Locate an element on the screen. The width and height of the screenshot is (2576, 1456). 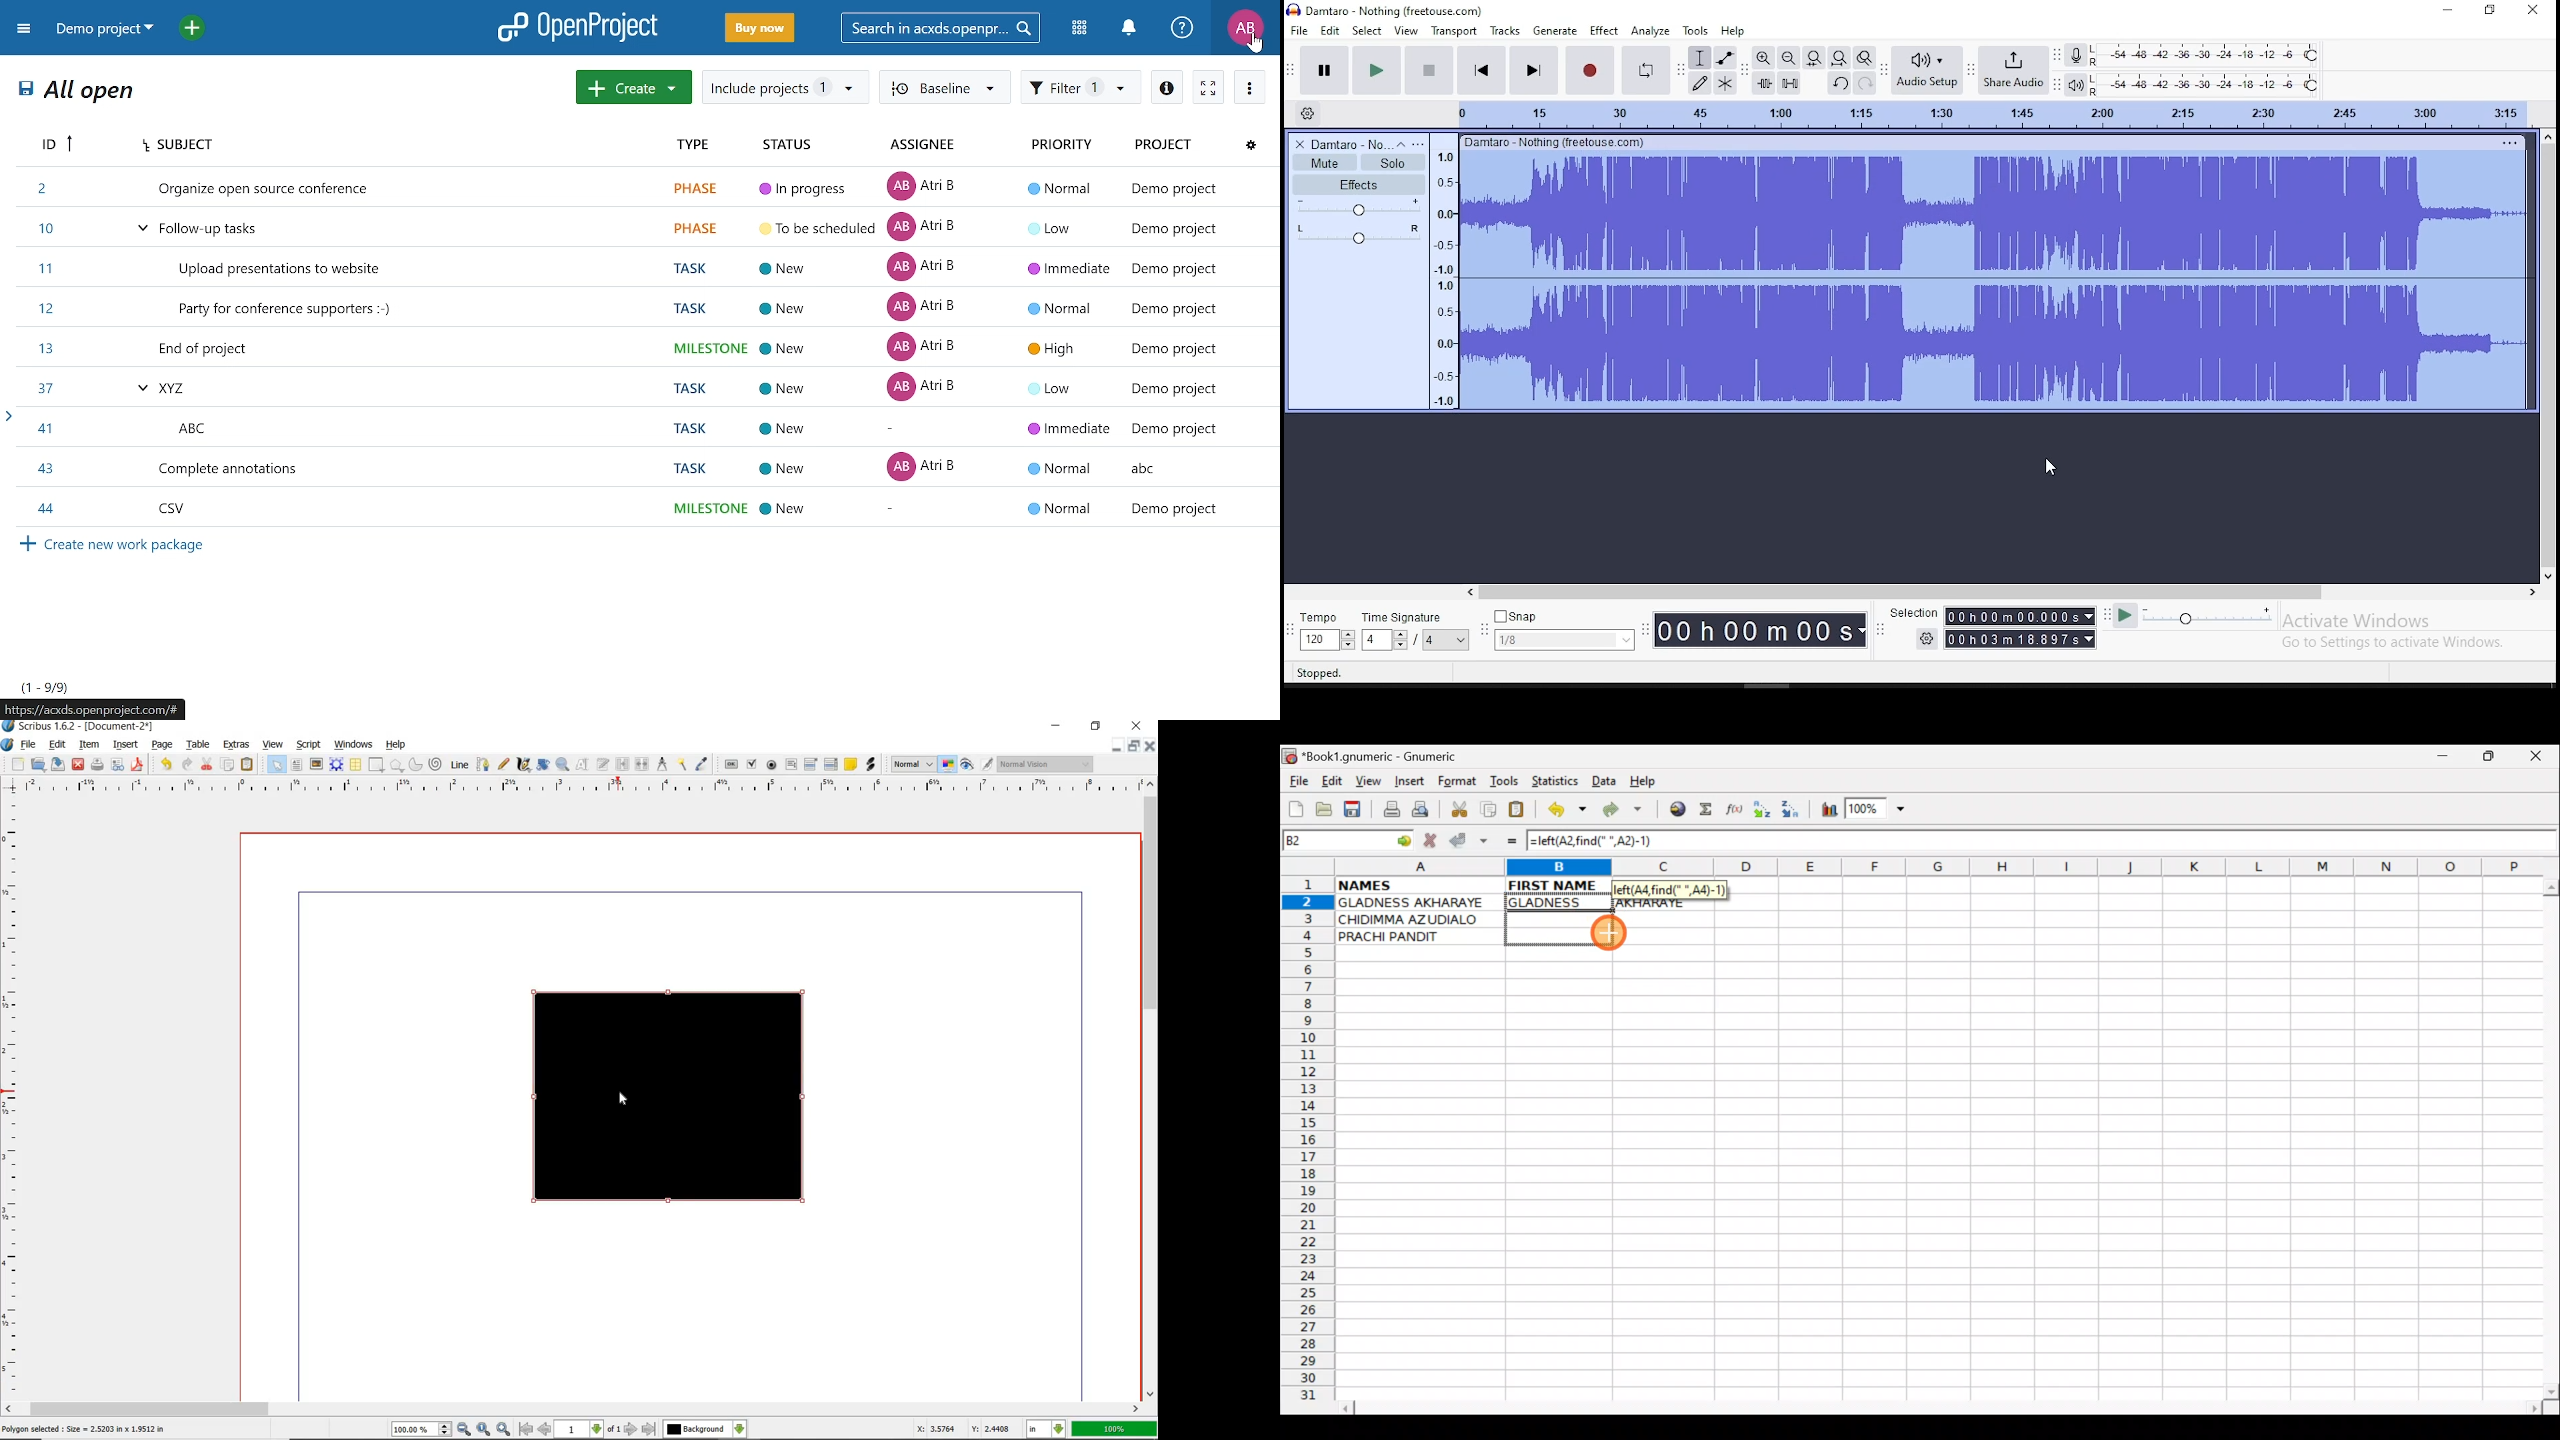
measurement is located at coordinates (664, 766).